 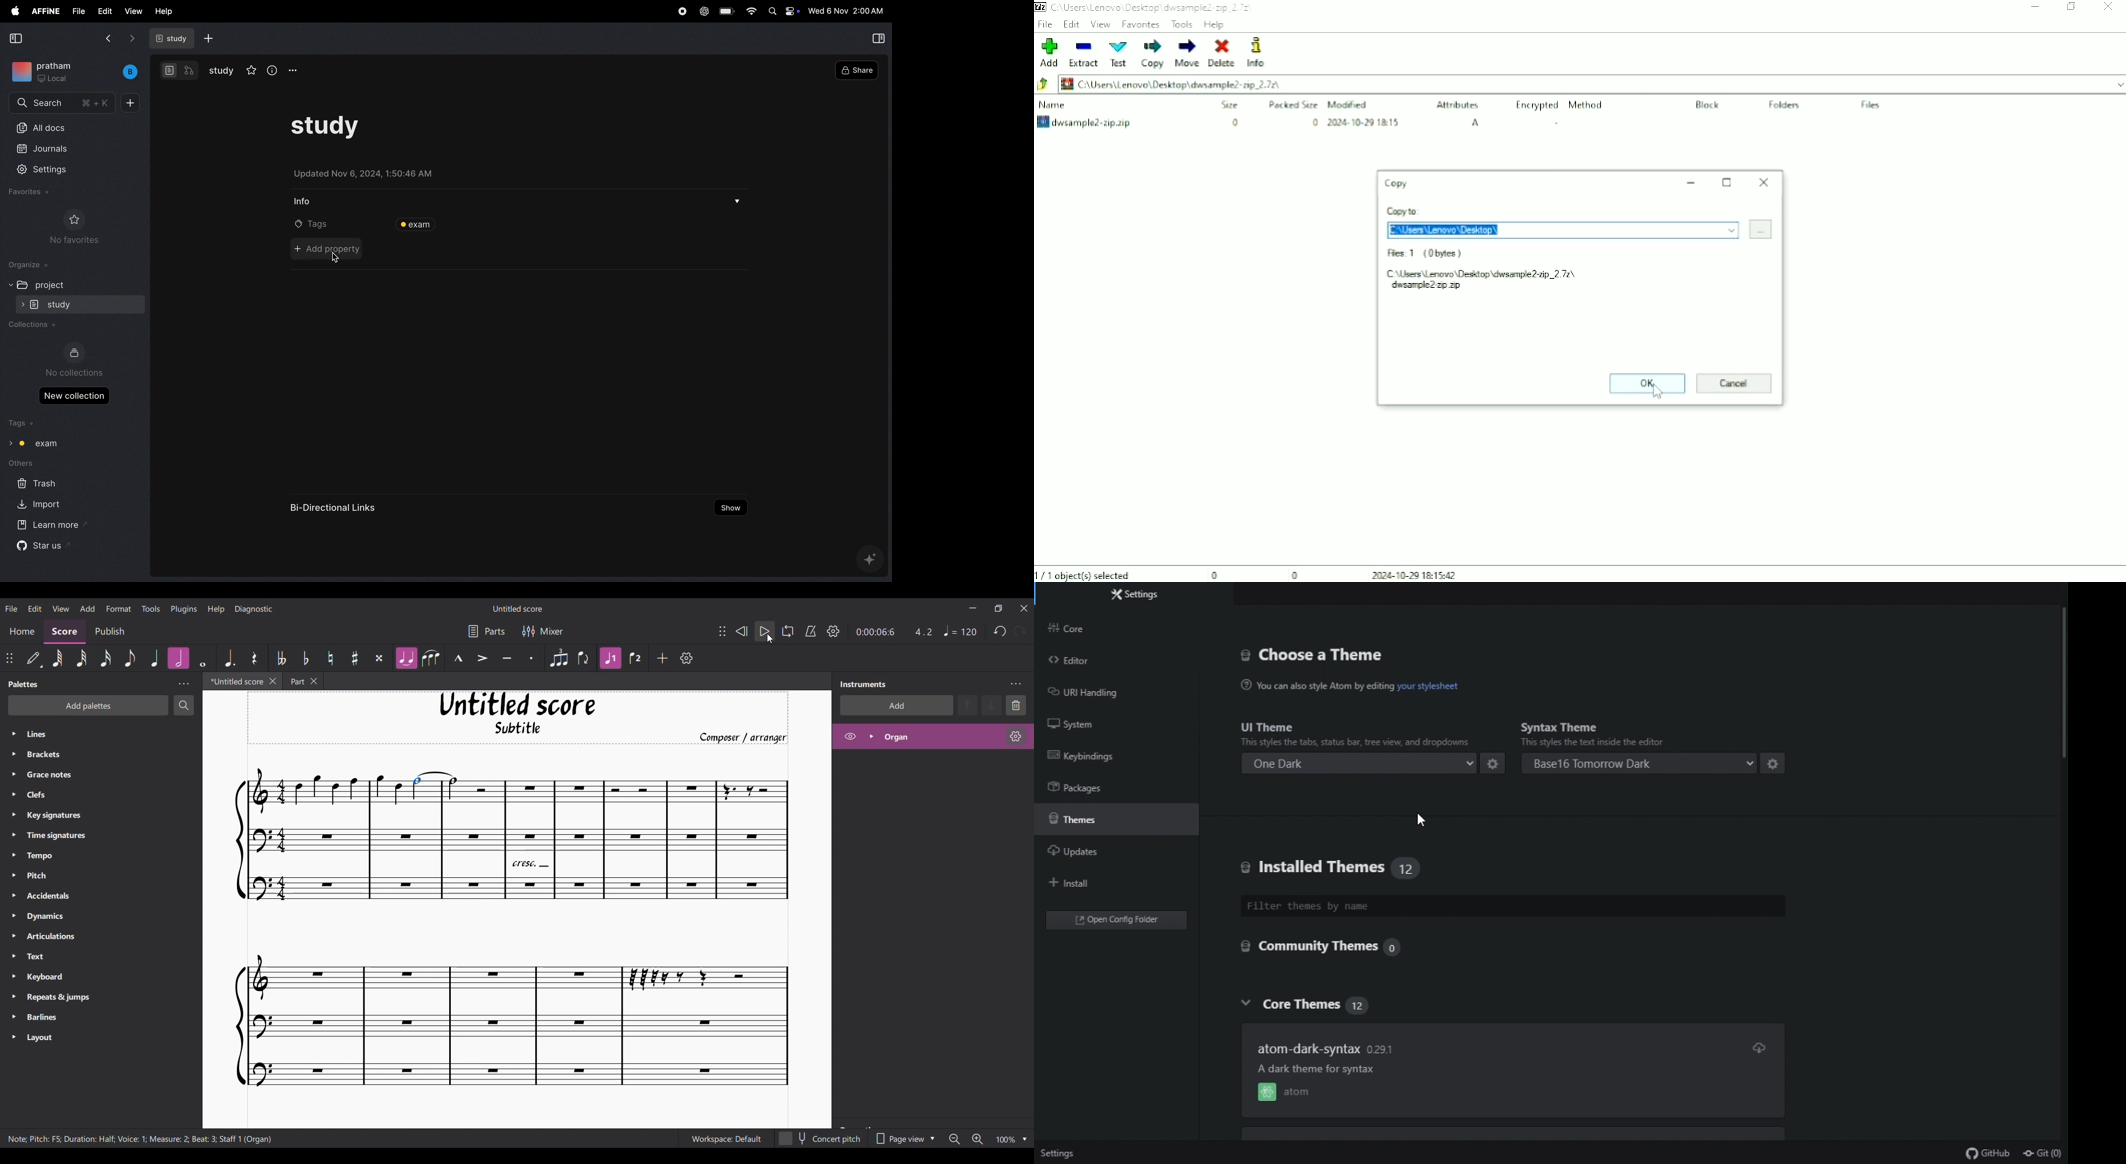 I want to click on Close, so click(x=2108, y=7).